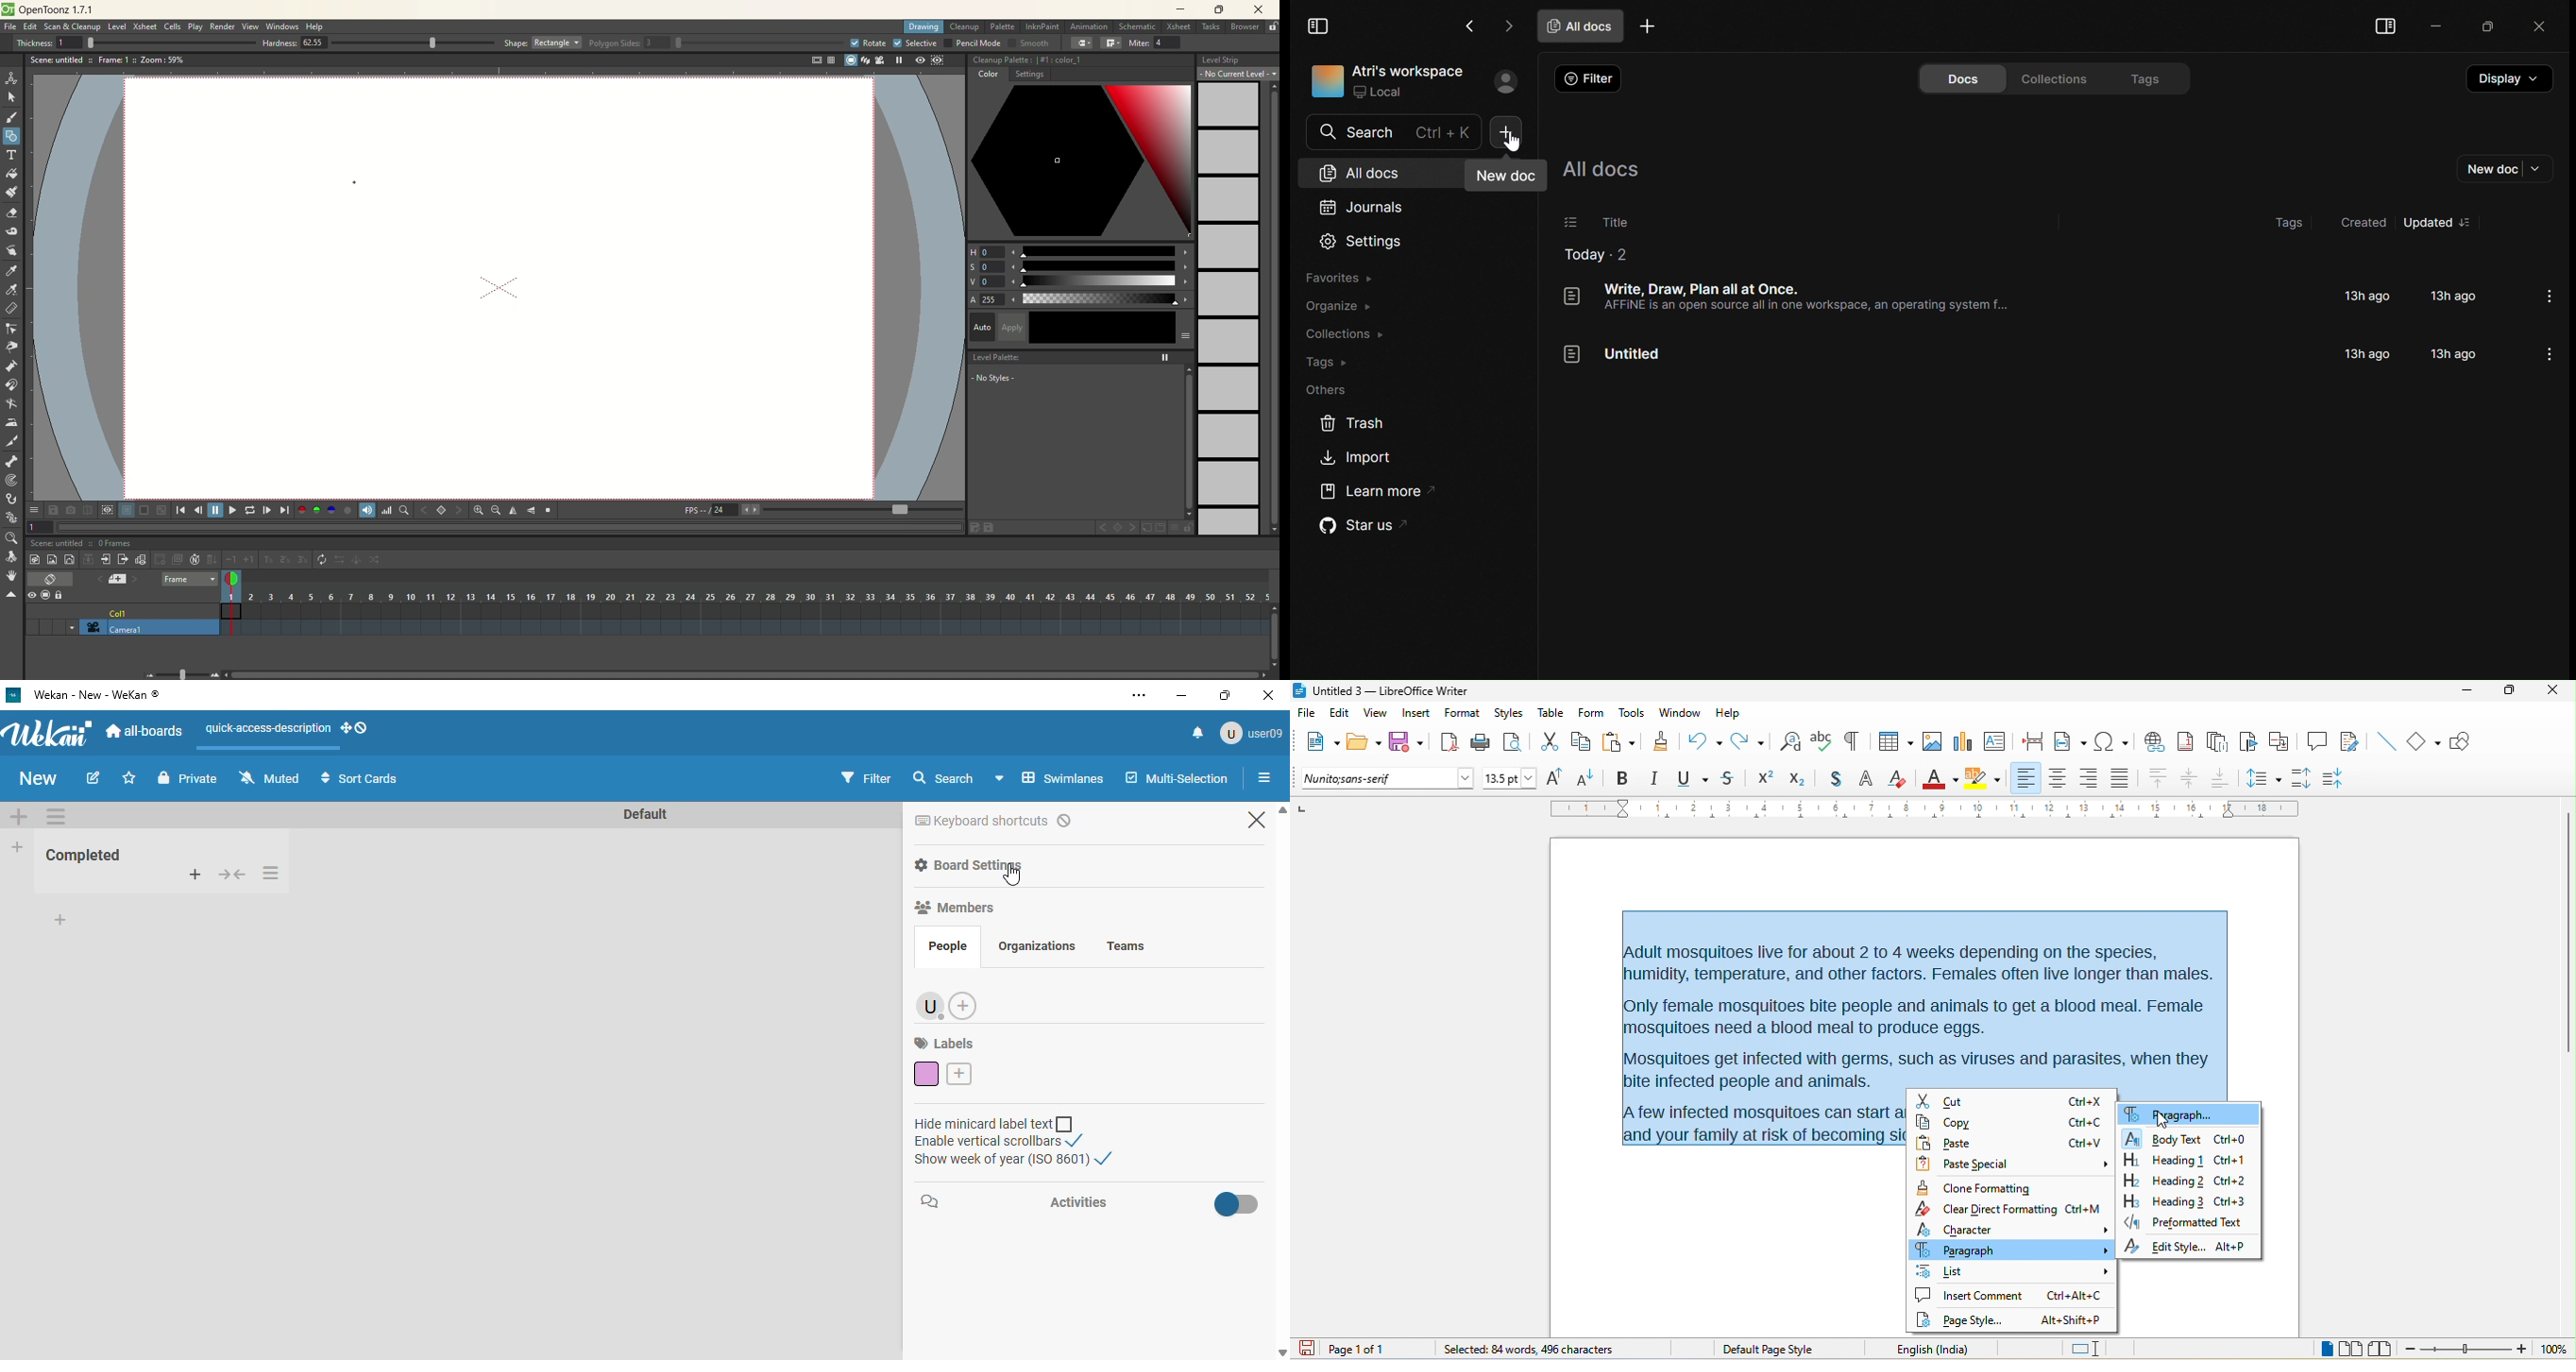  I want to click on text language, so click(1958, 1349).